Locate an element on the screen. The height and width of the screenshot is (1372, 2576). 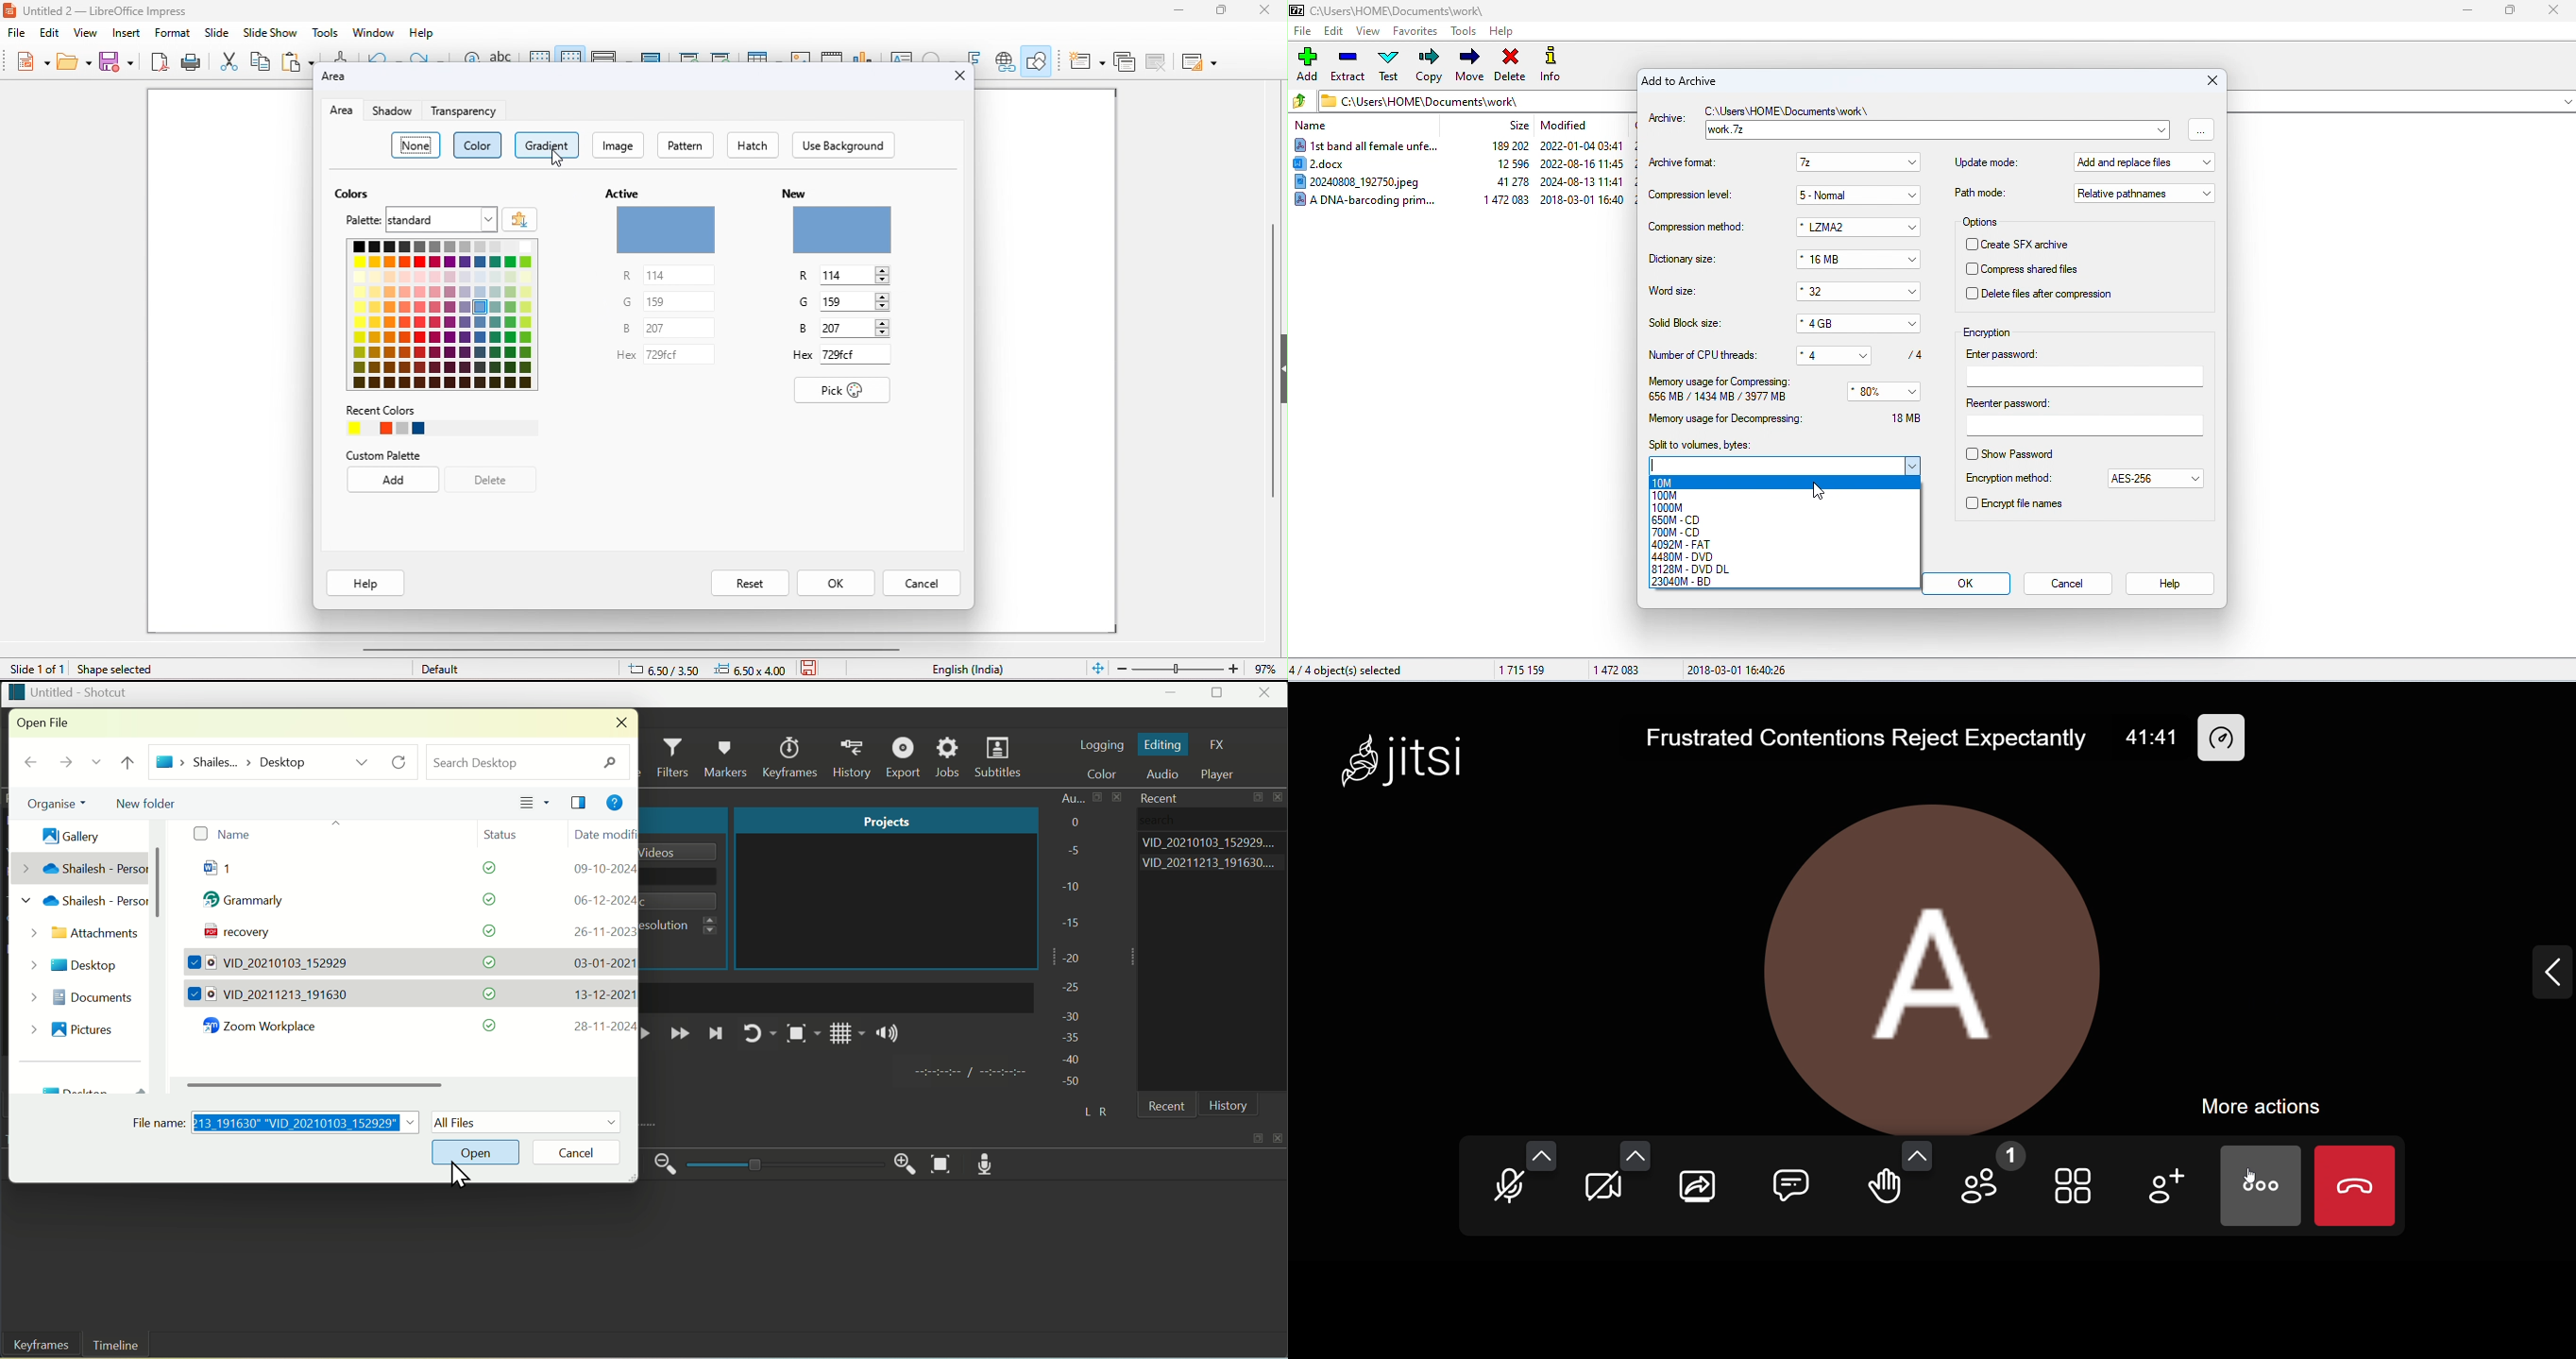
add color palettes is located at coordinates (518, 218).